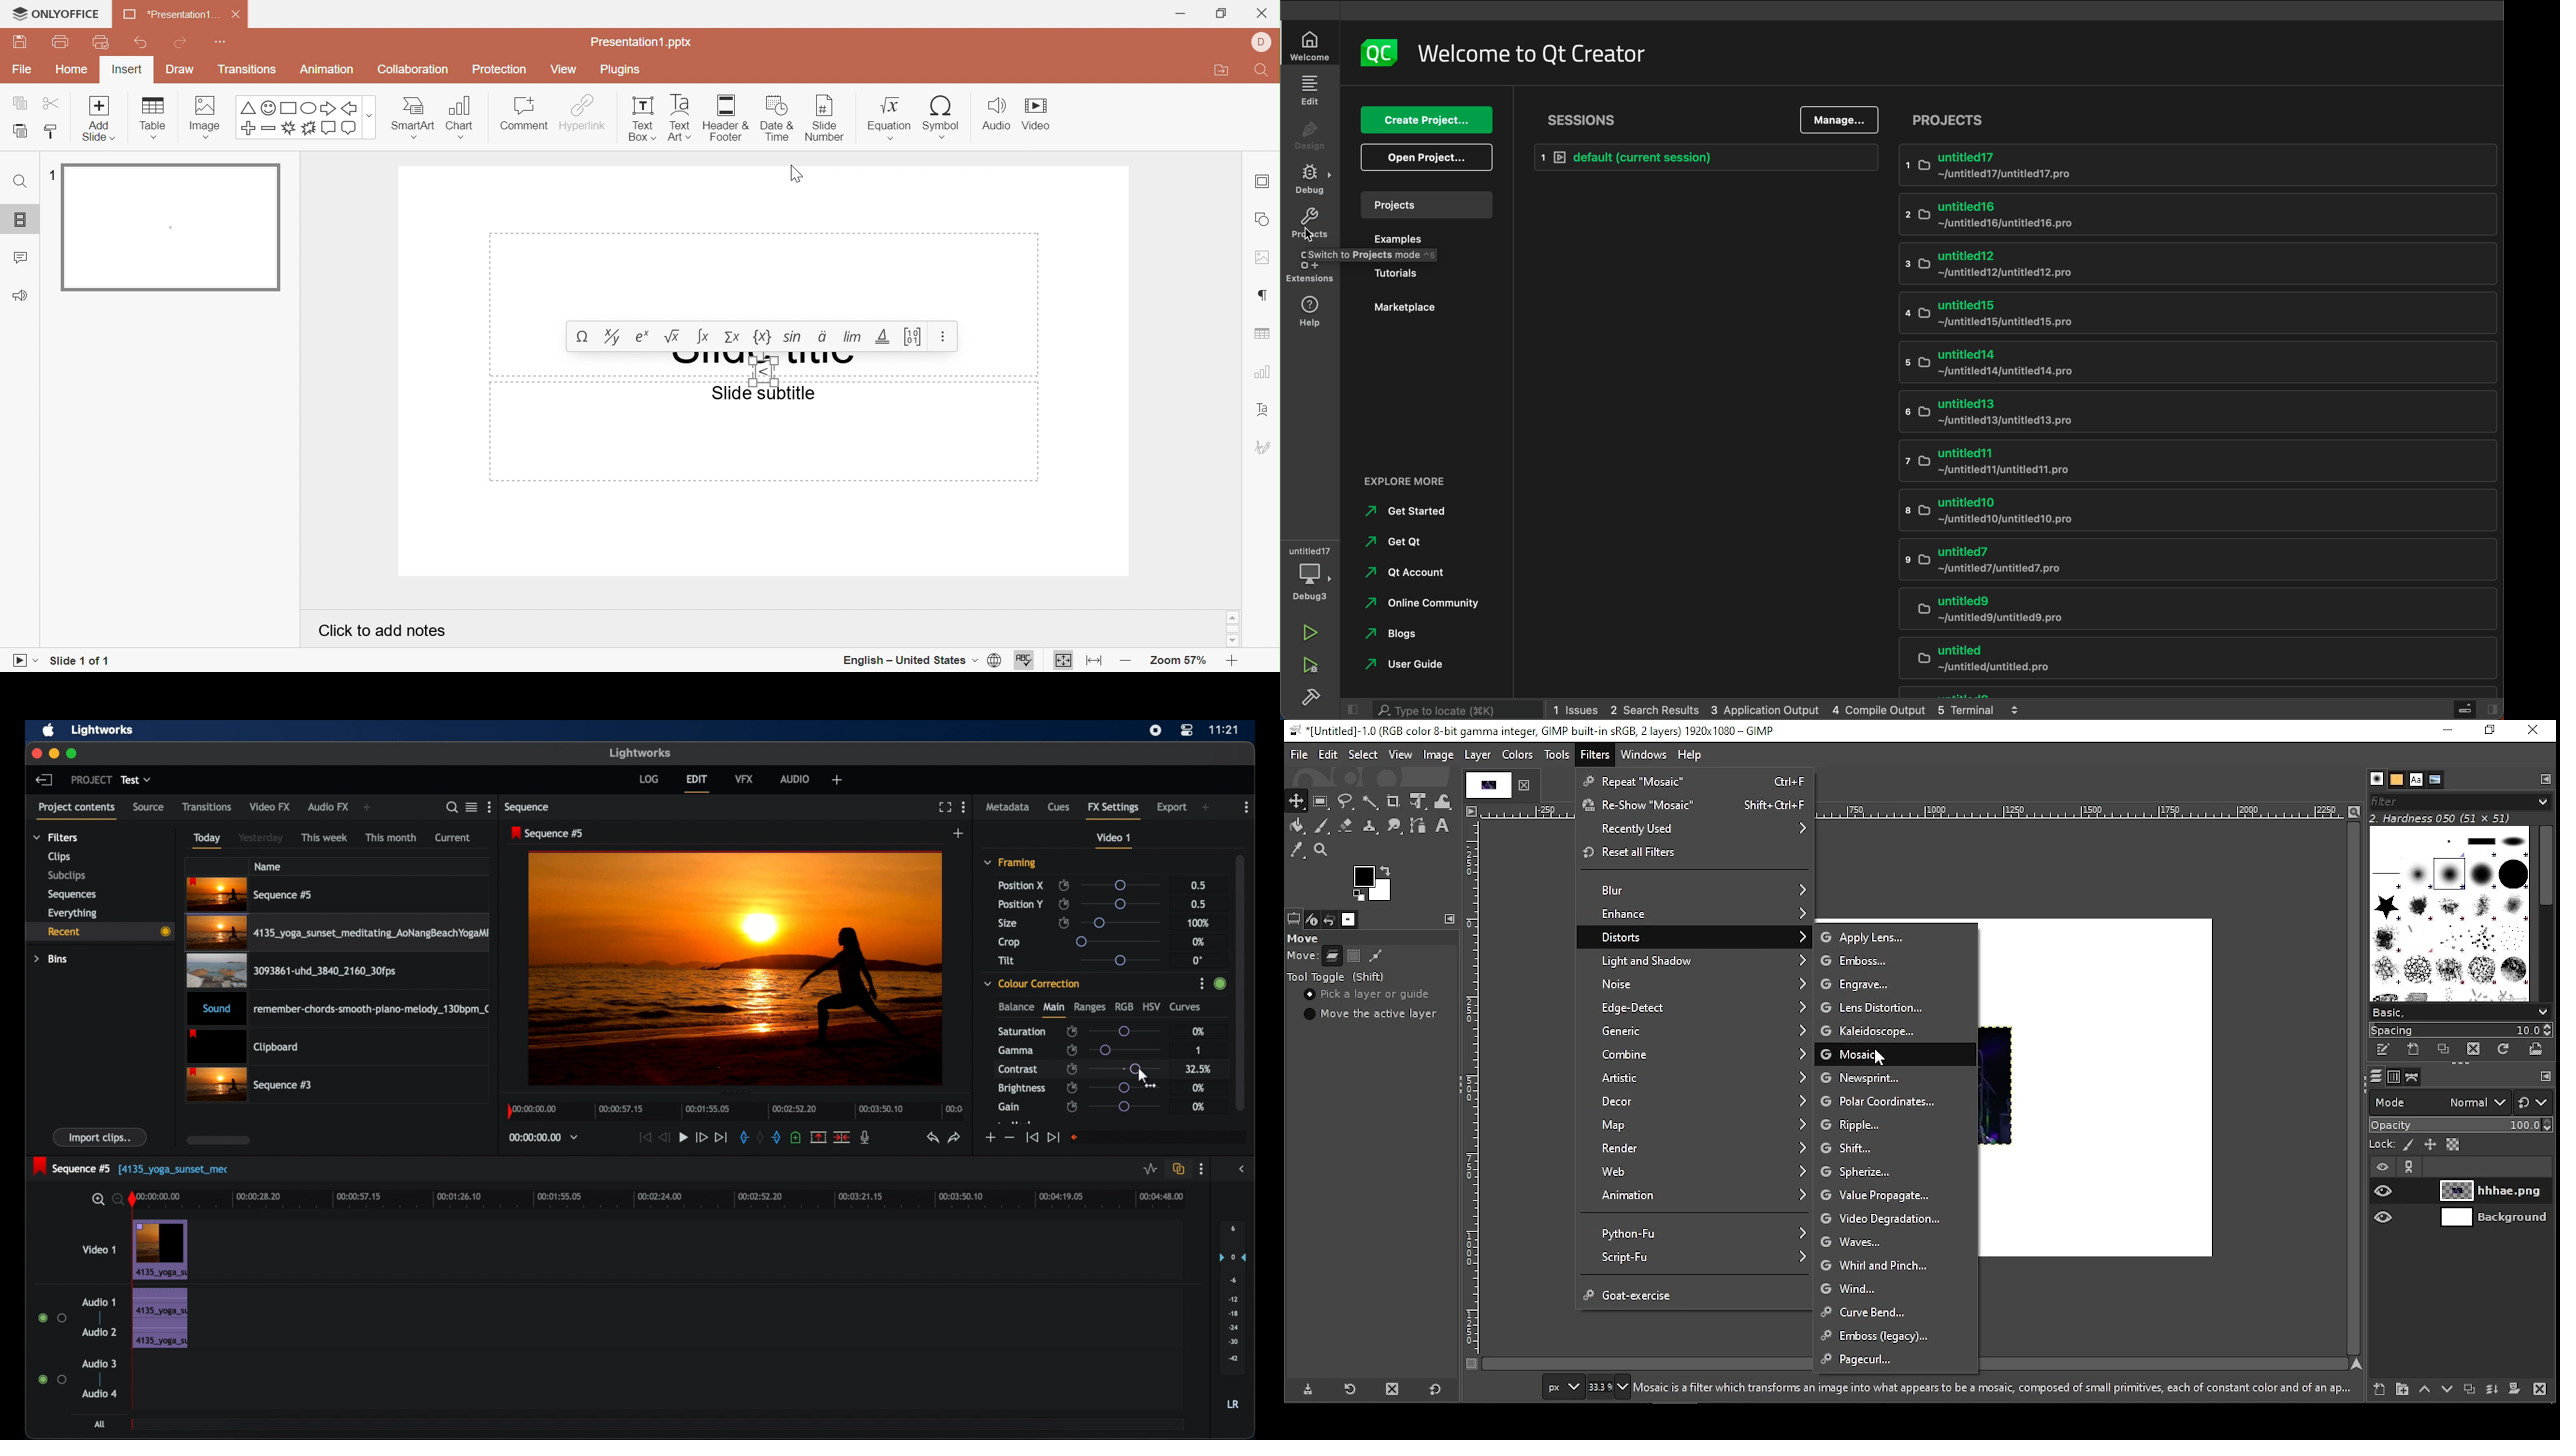 This screenshot has height=1456, width=2576. Describe the element at coordinates (1197, 941) in the screenshot. I see `0%` at that location.